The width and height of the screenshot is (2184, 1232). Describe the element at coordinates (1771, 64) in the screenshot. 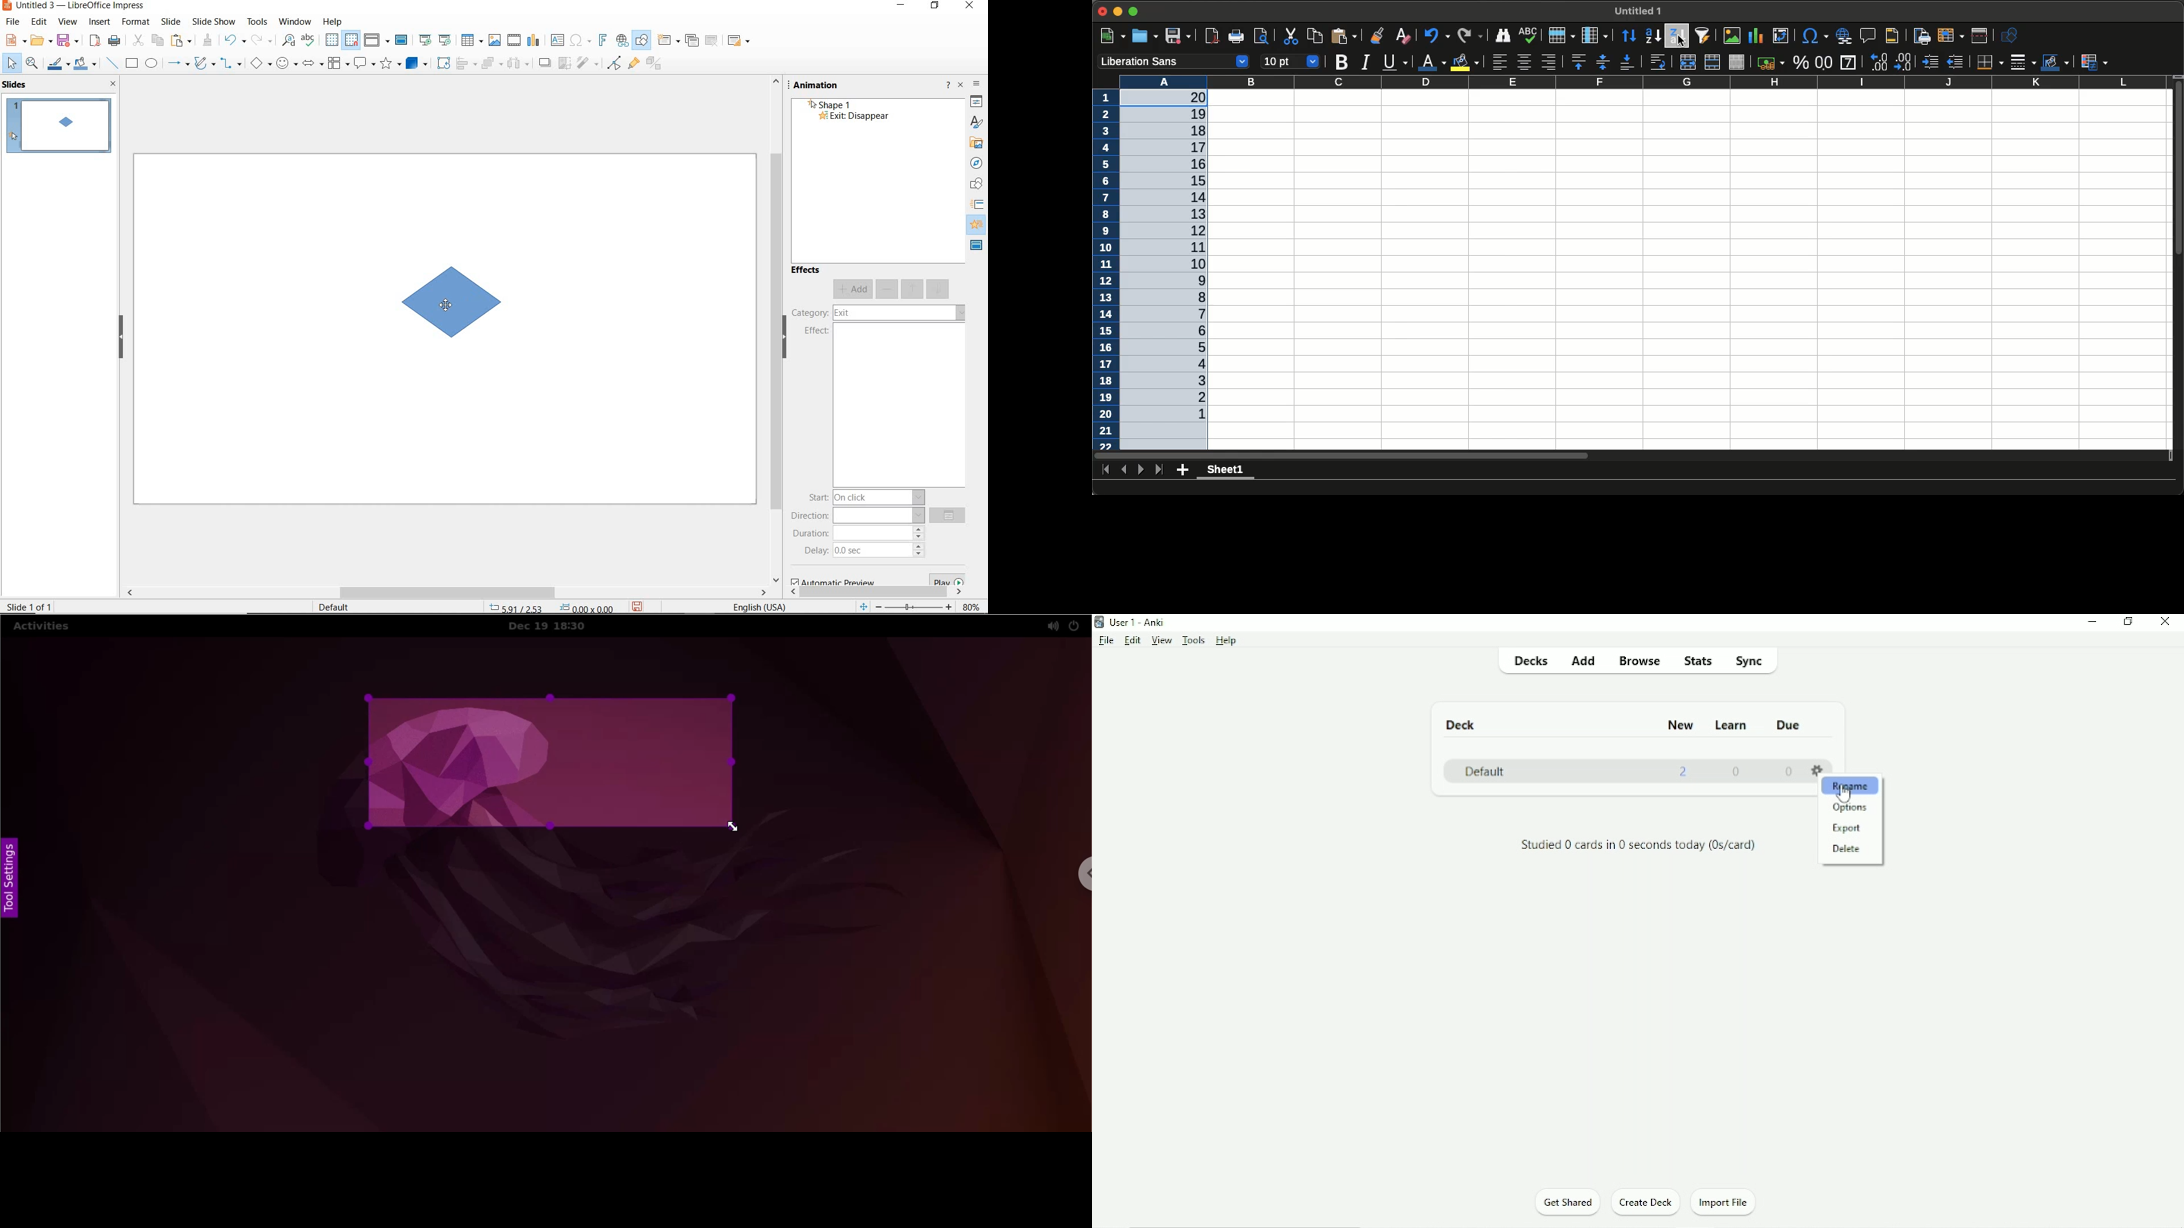

I see `Currency` at that location.